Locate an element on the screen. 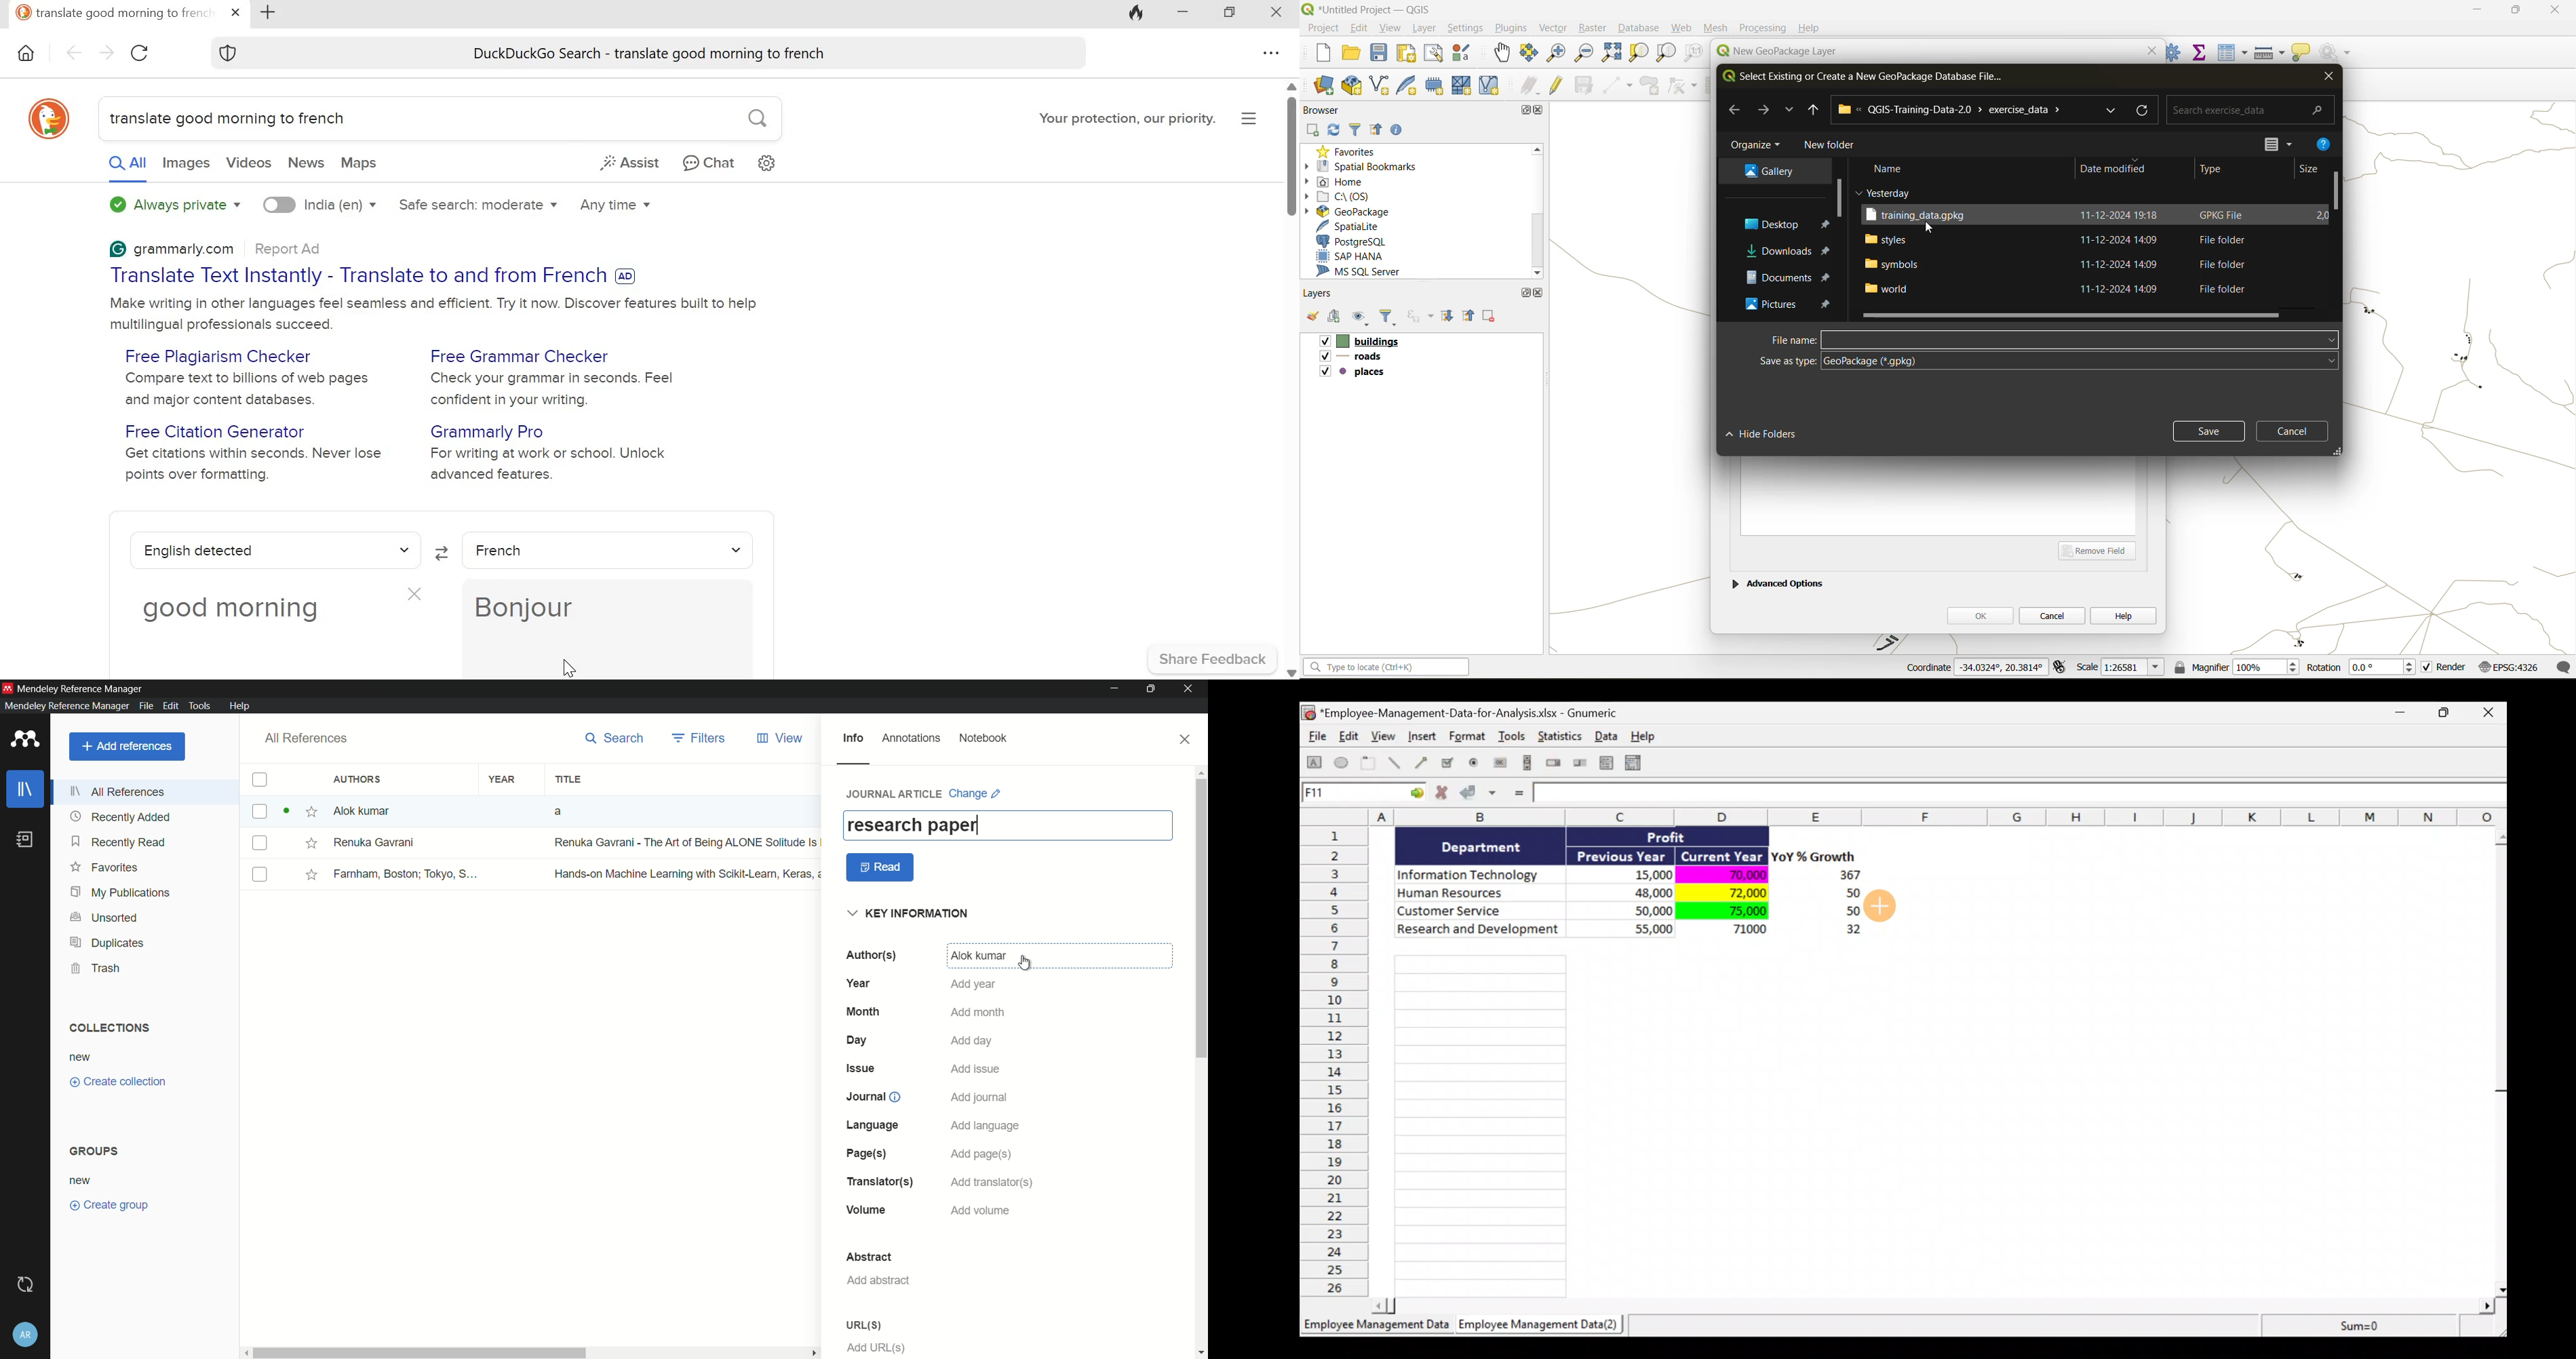  Up arrow is located at coordinates (1813, 110).